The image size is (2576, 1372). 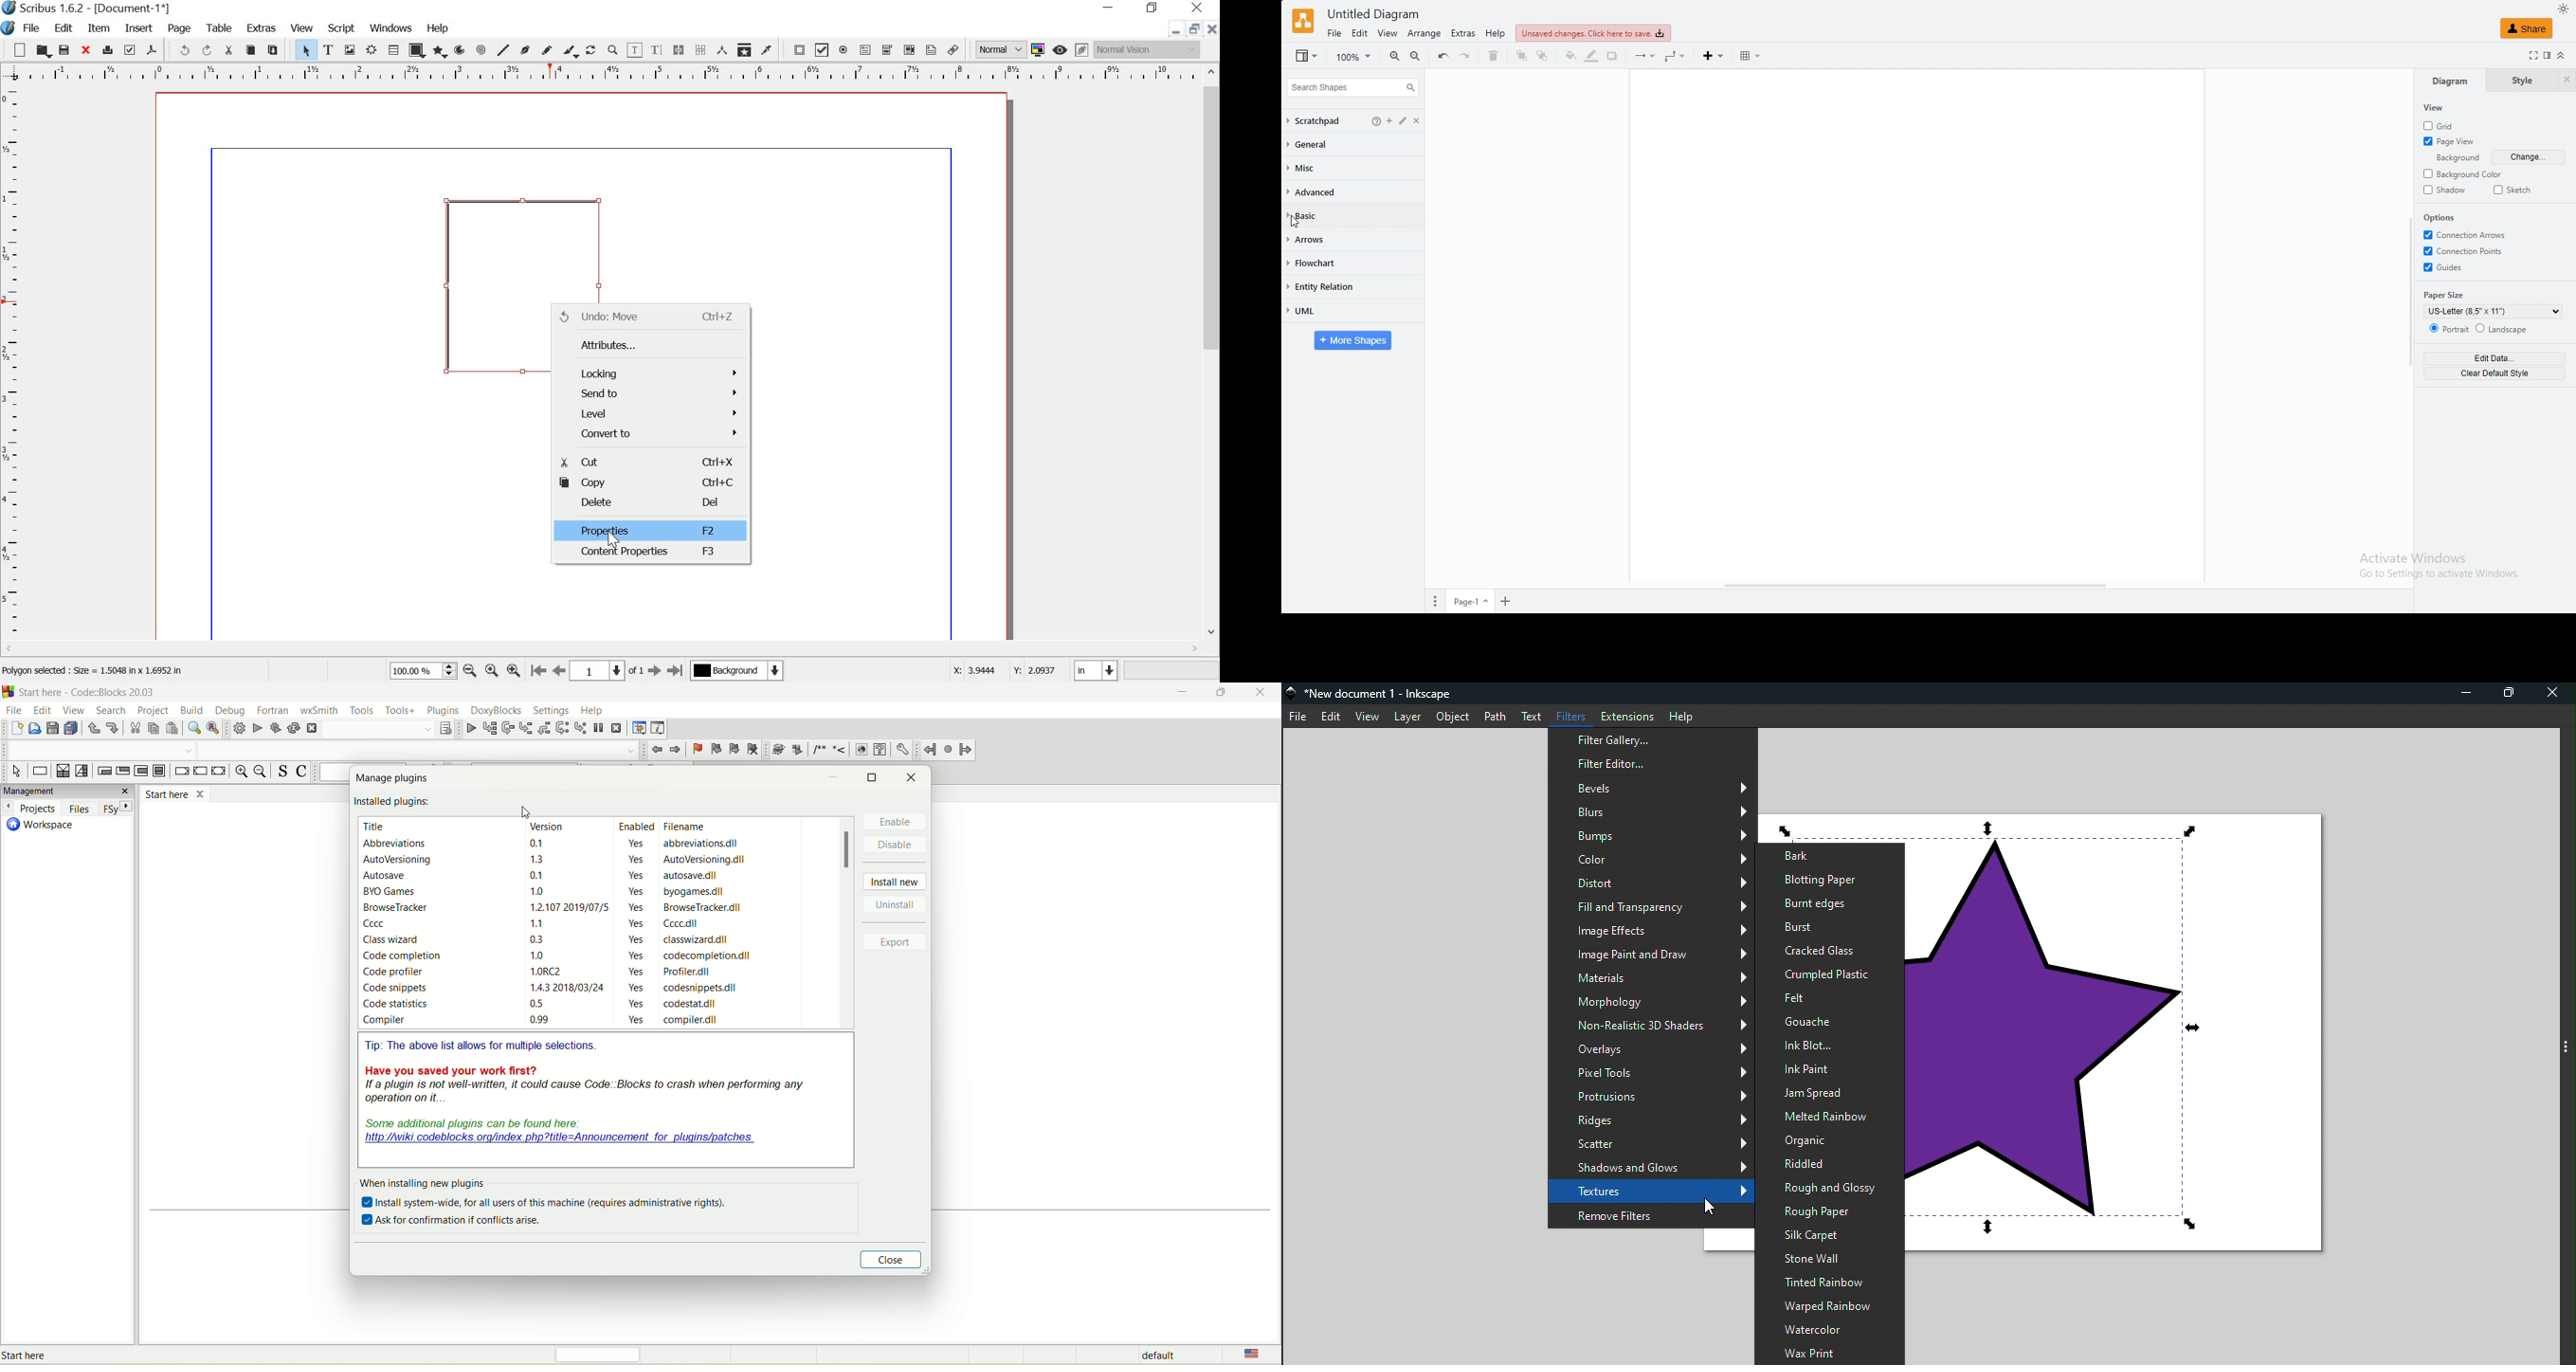 What do you see at coordinates (653, 412) in the screenshot?
I see `level` at bounding box center [653, 412].